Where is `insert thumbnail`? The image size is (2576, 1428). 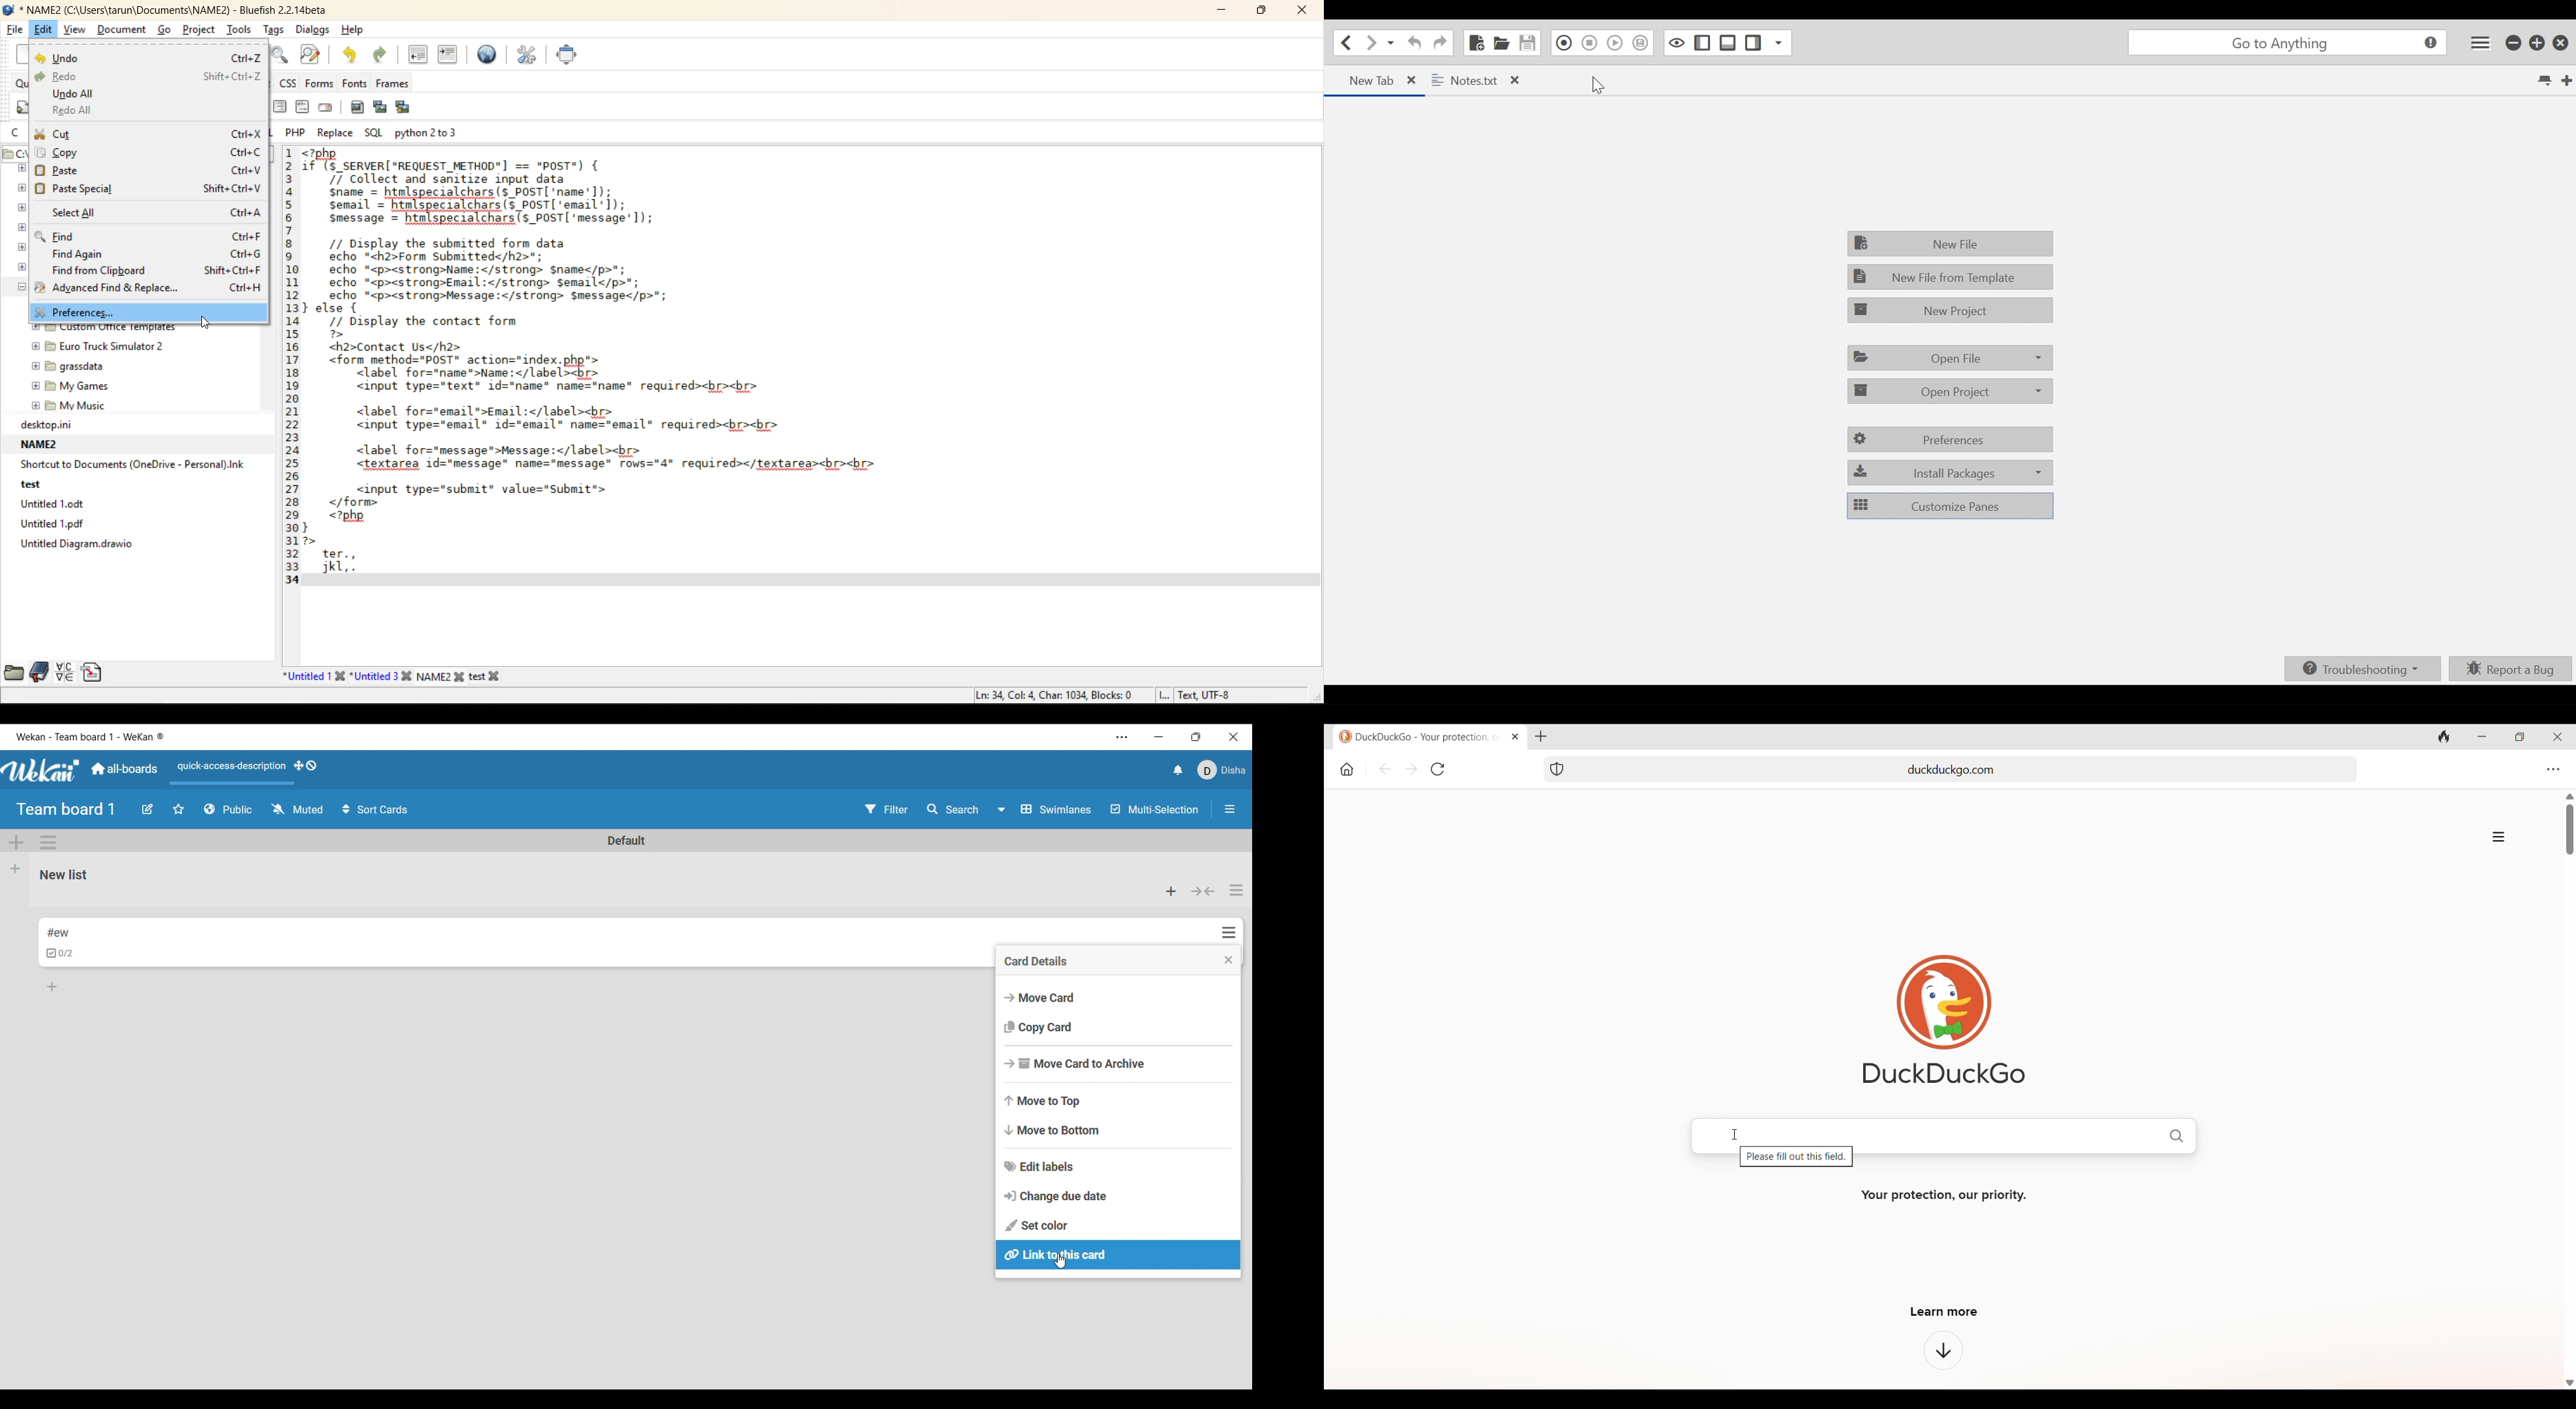
insert thumbnail is located at coordinates (379, 106).